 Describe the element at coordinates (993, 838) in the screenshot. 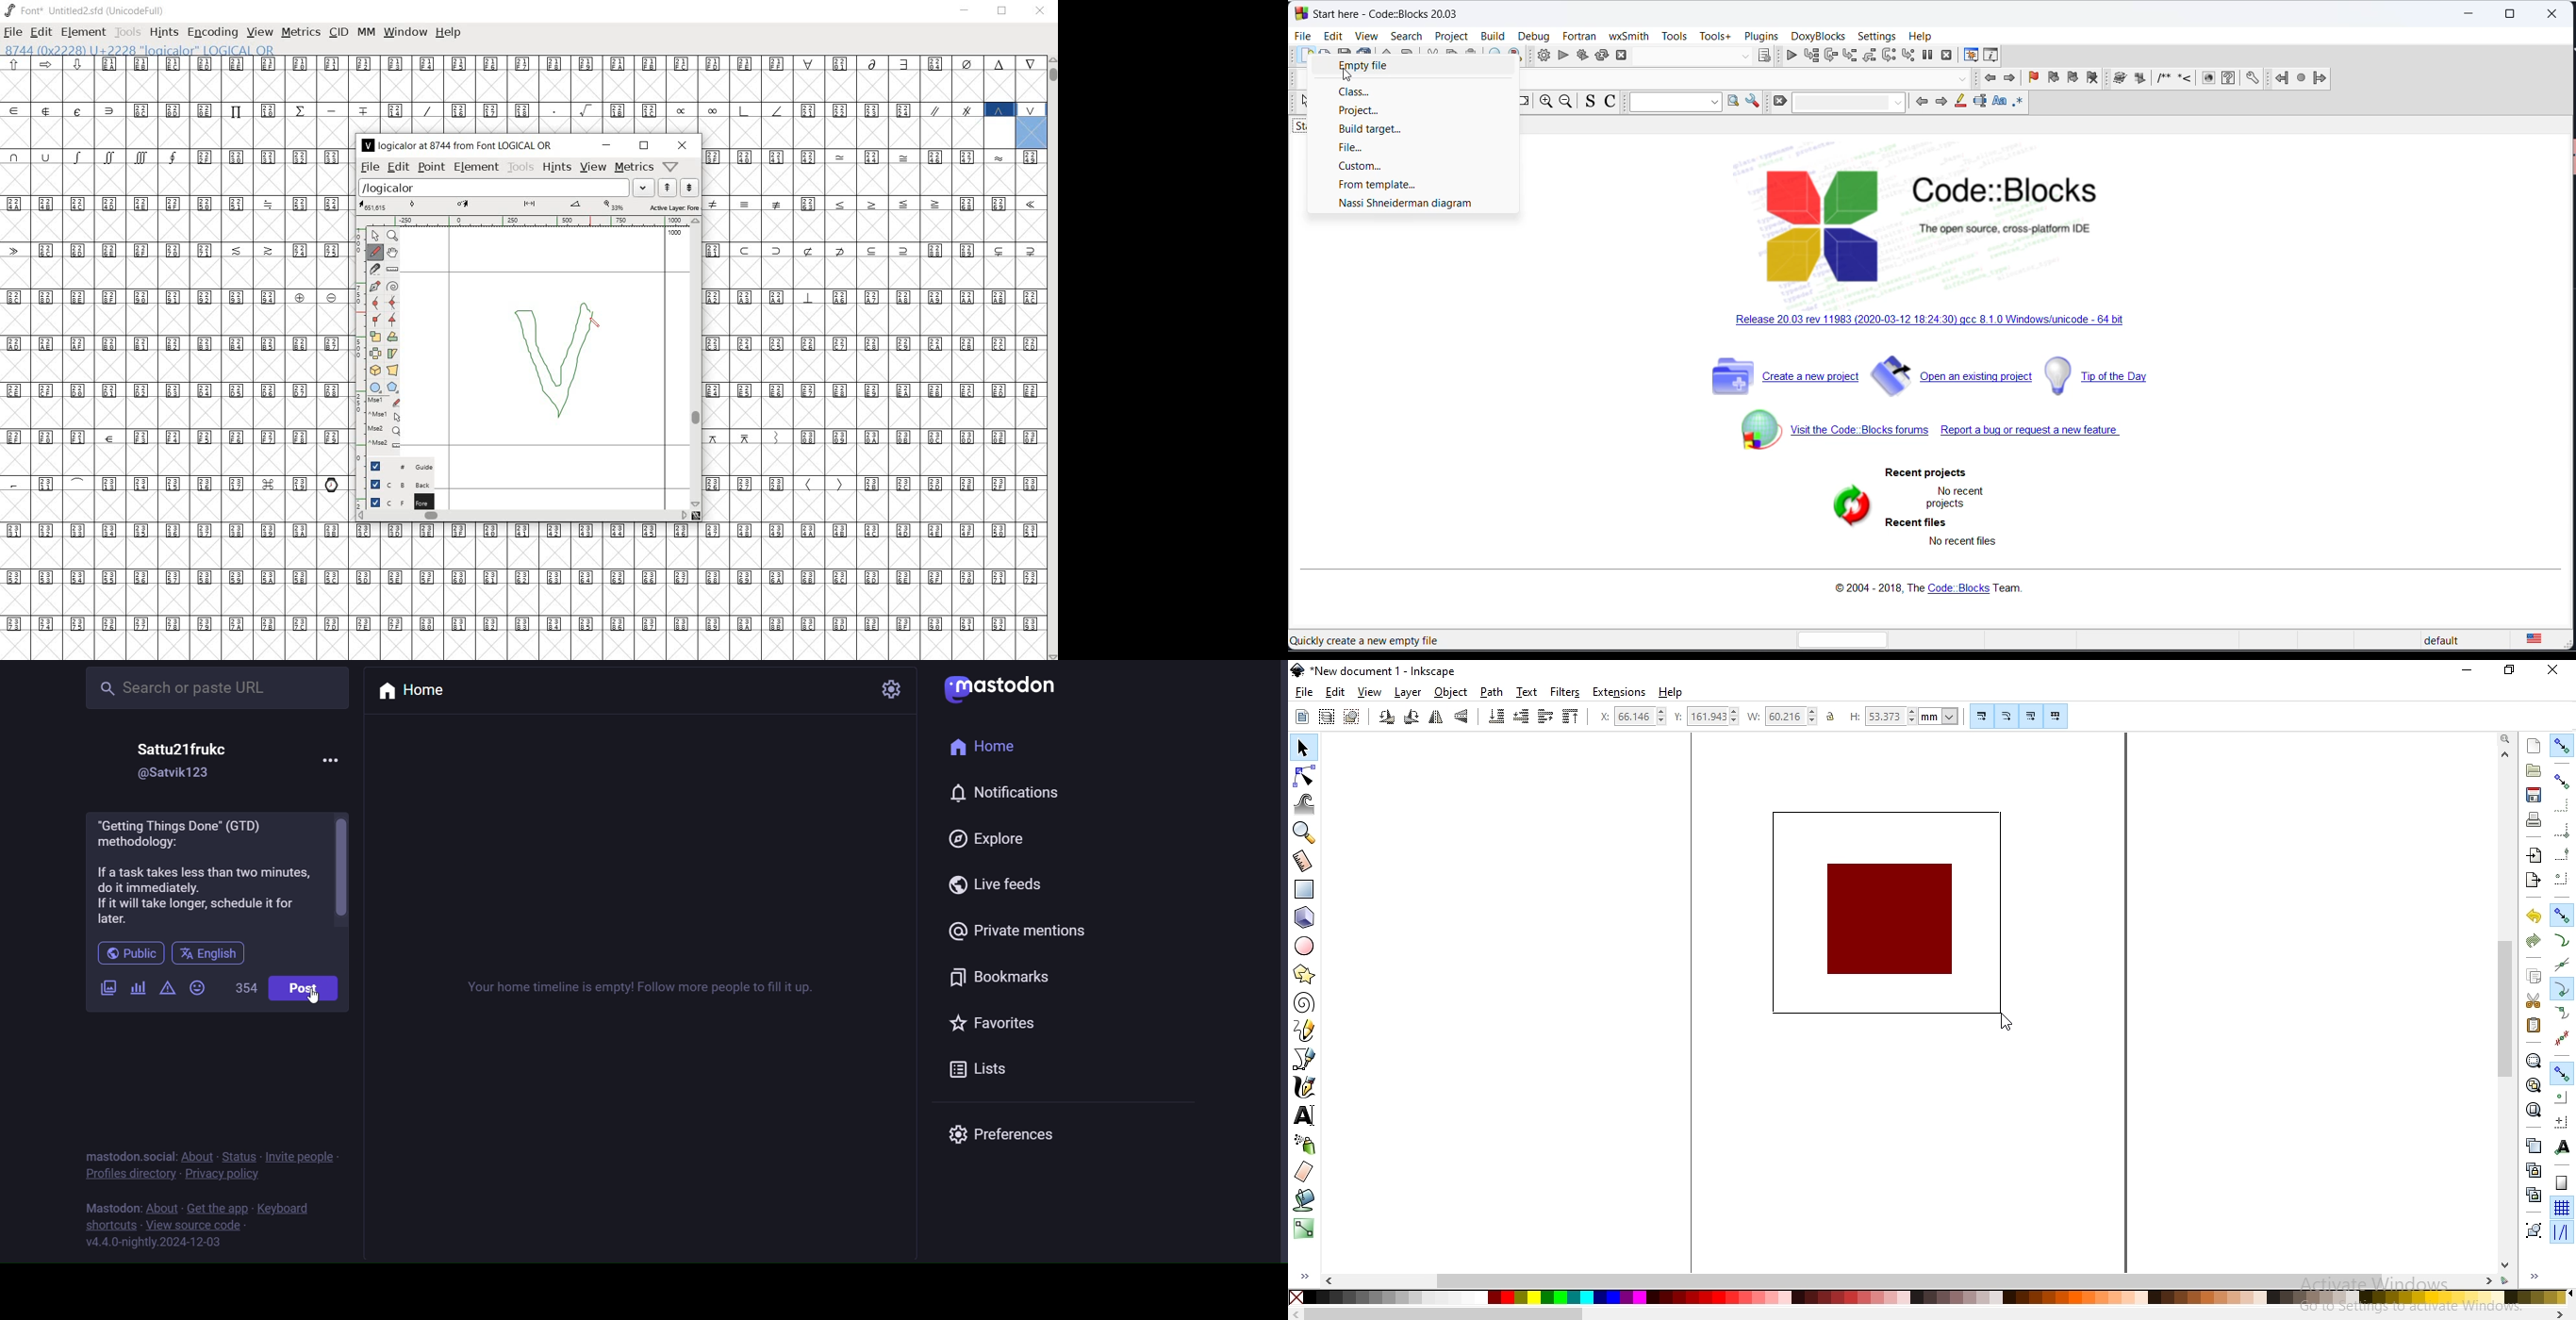

I see `explore` at that location.